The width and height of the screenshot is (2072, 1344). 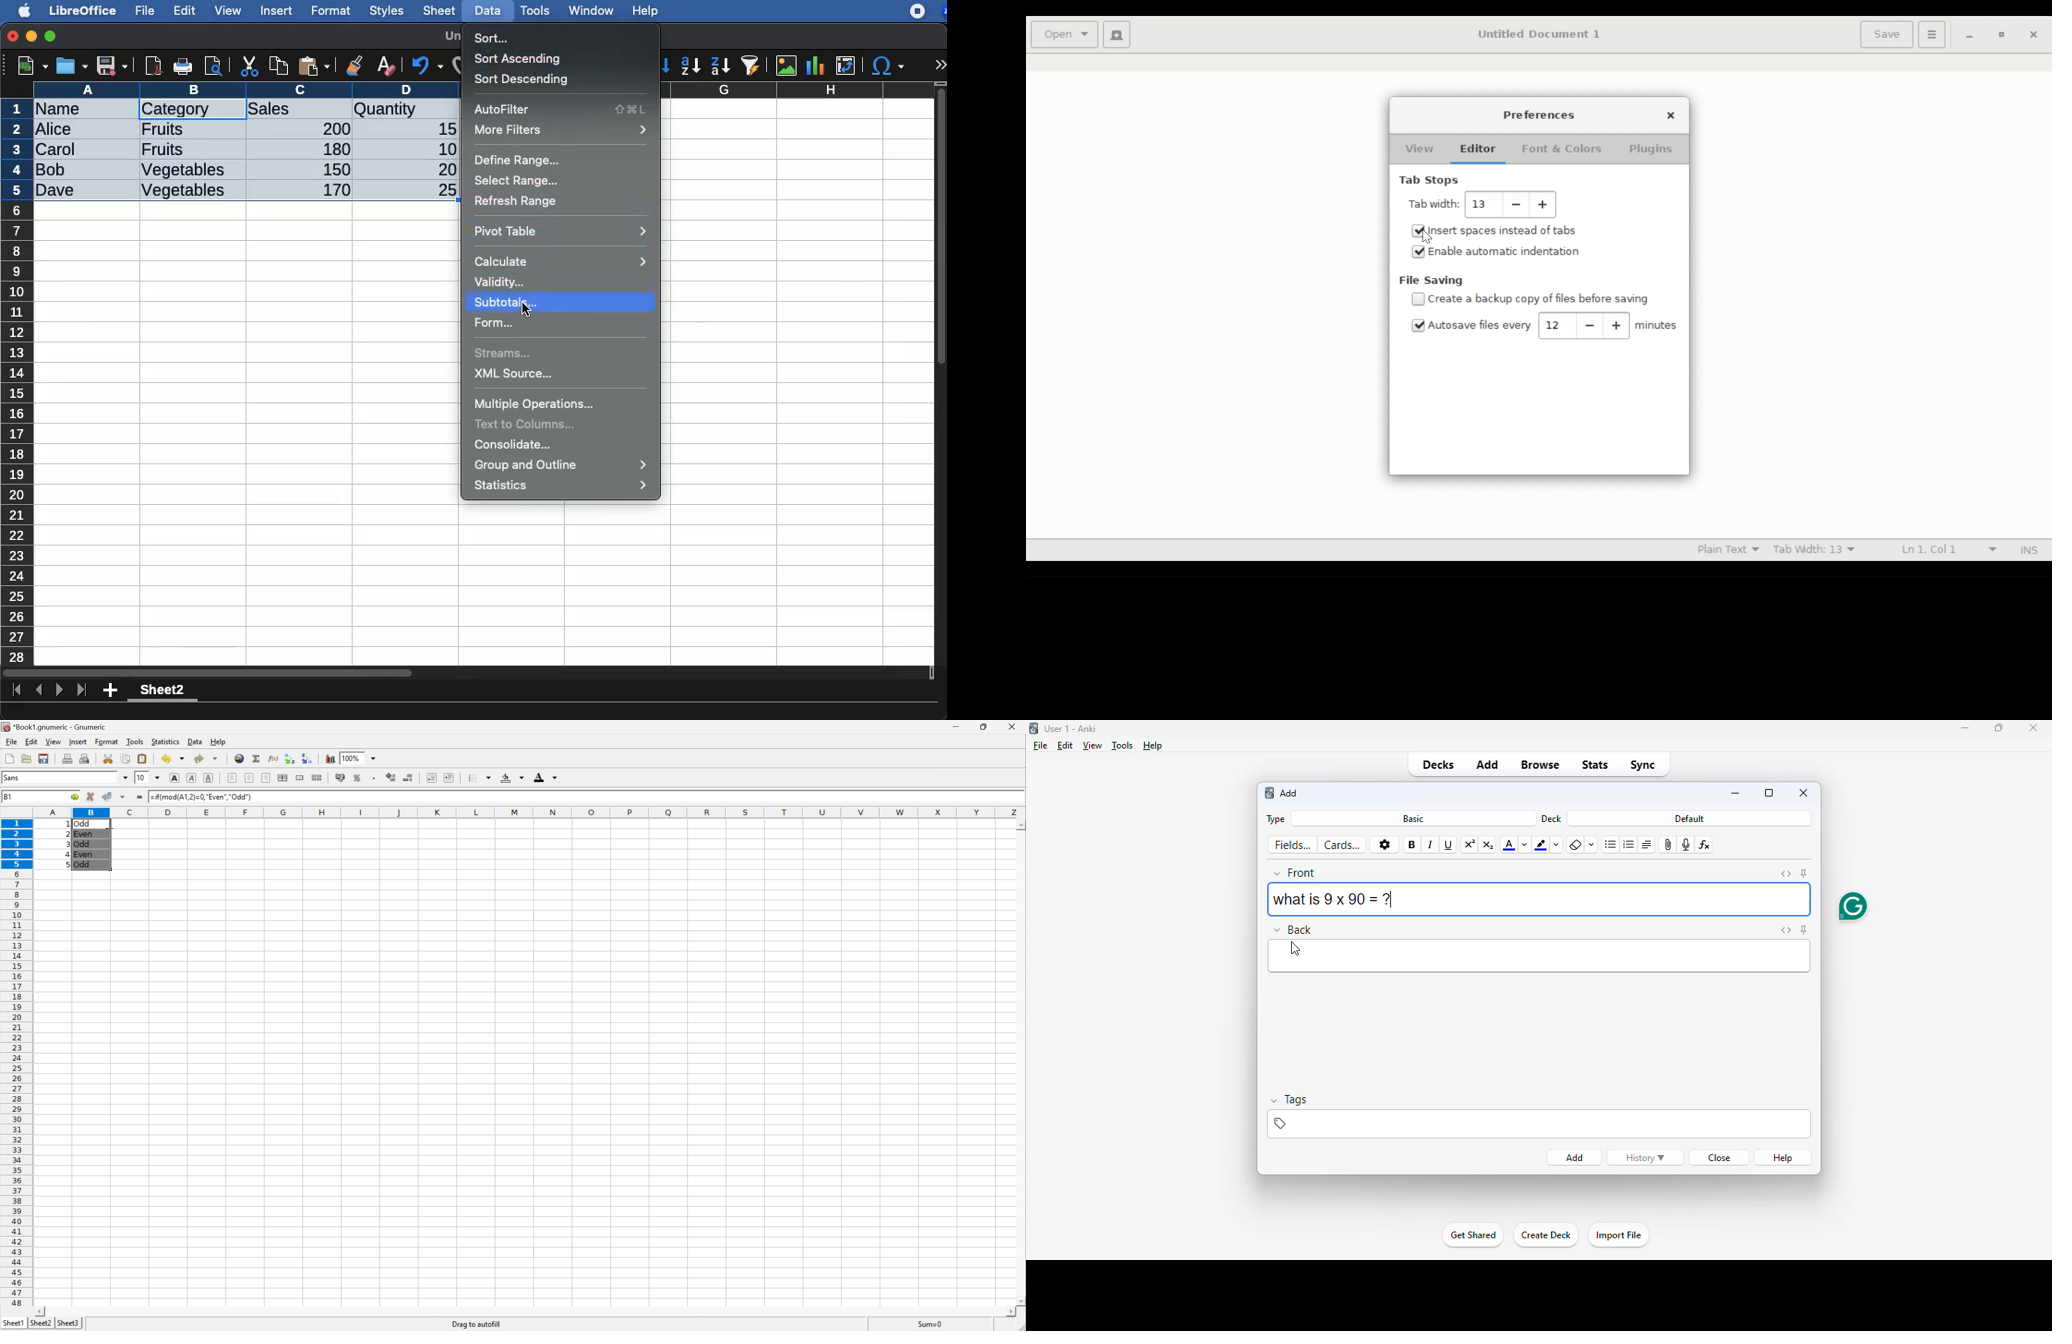 What do you see at coordinates (1618, 1236) in the screenshot?
I see `import file` at bounding box center [1618, 1236].